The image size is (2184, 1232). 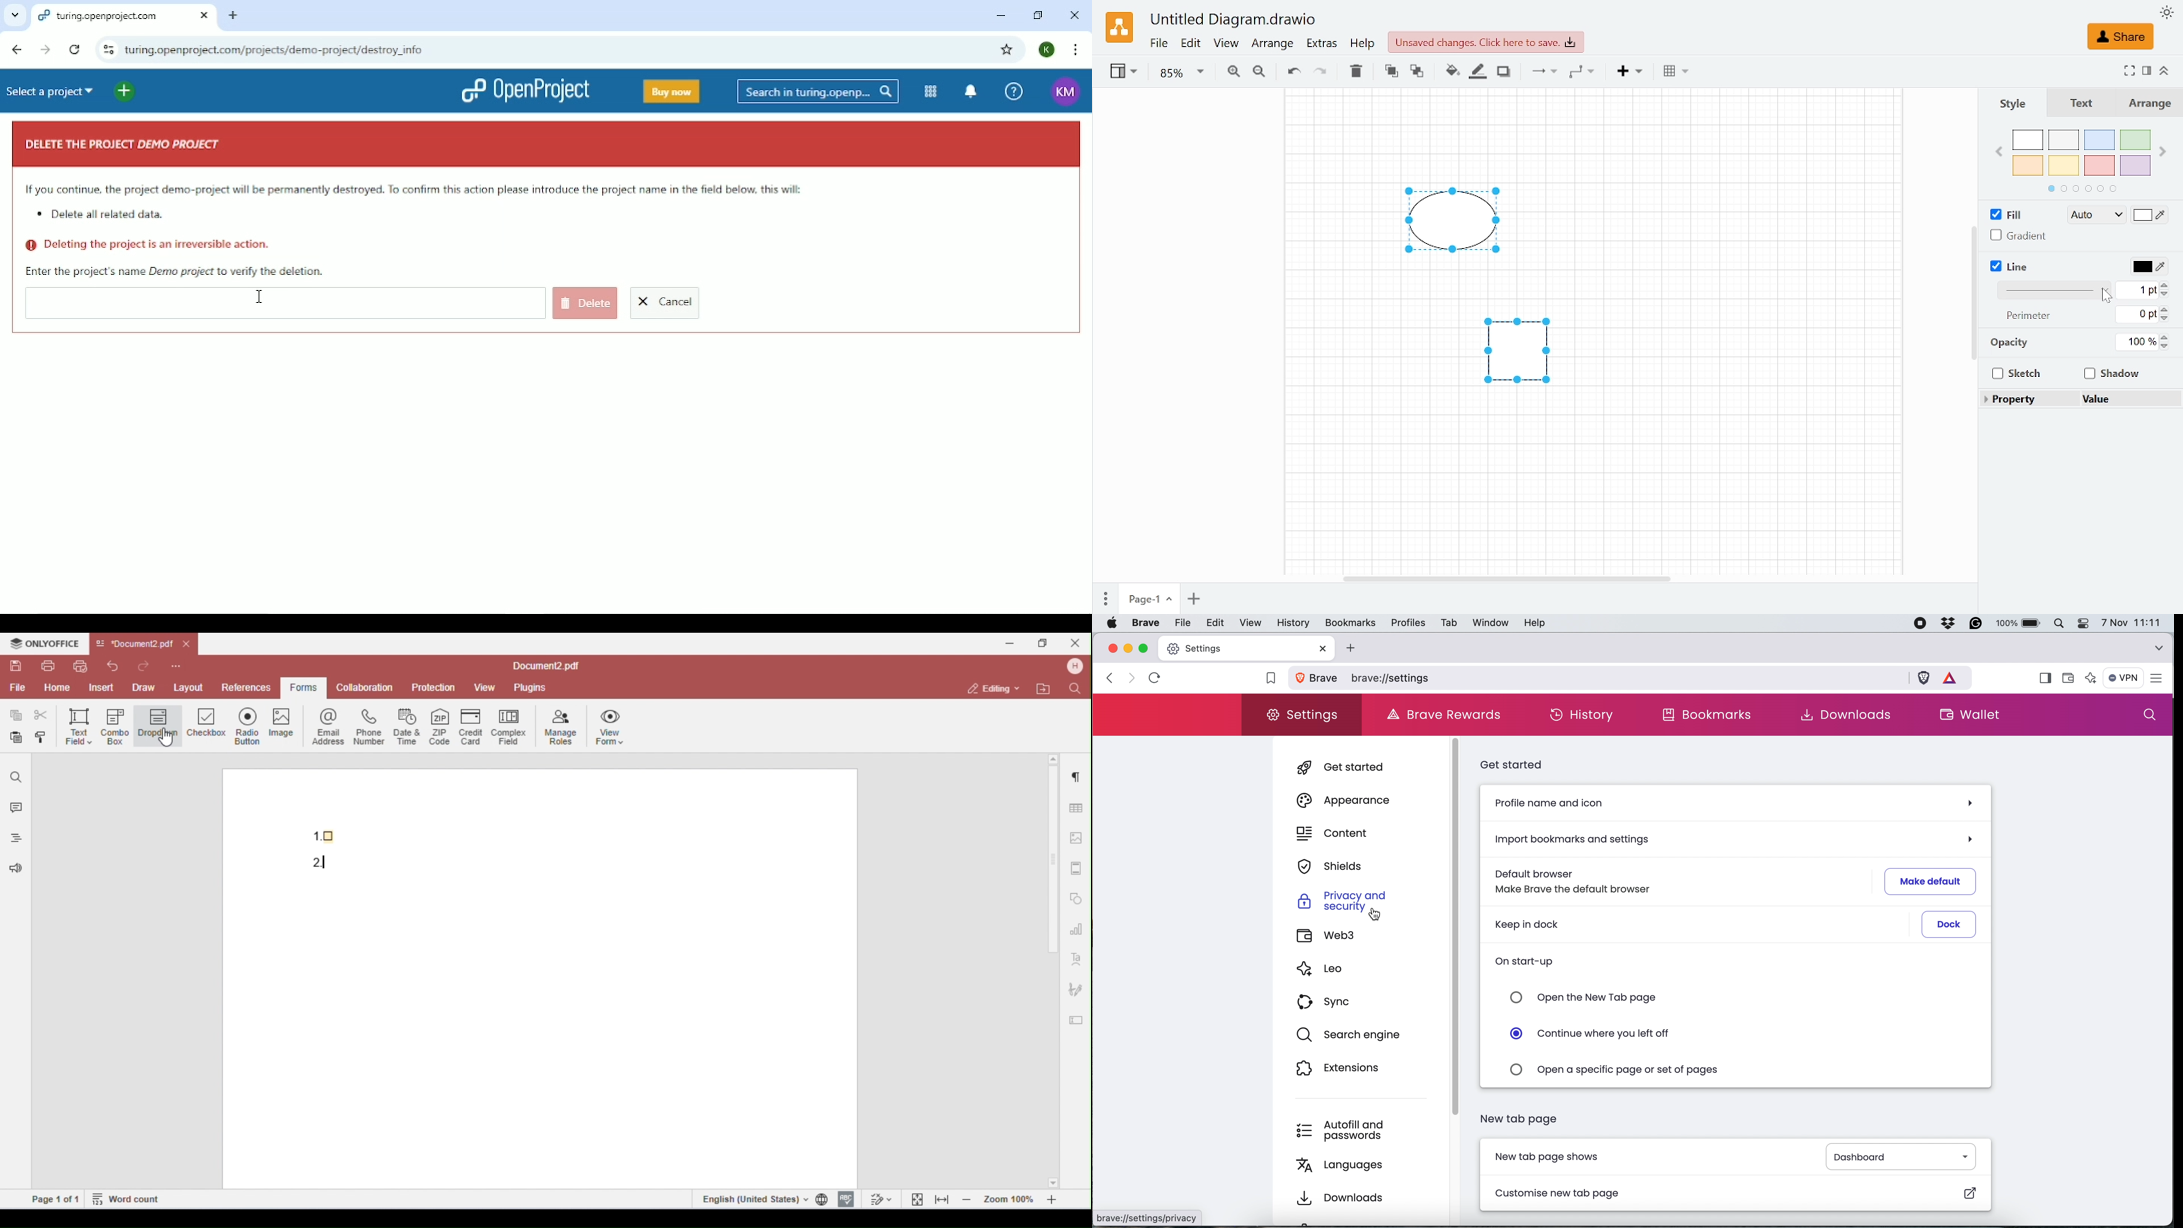 I want to click on battery, so click(x=2021, y=623).